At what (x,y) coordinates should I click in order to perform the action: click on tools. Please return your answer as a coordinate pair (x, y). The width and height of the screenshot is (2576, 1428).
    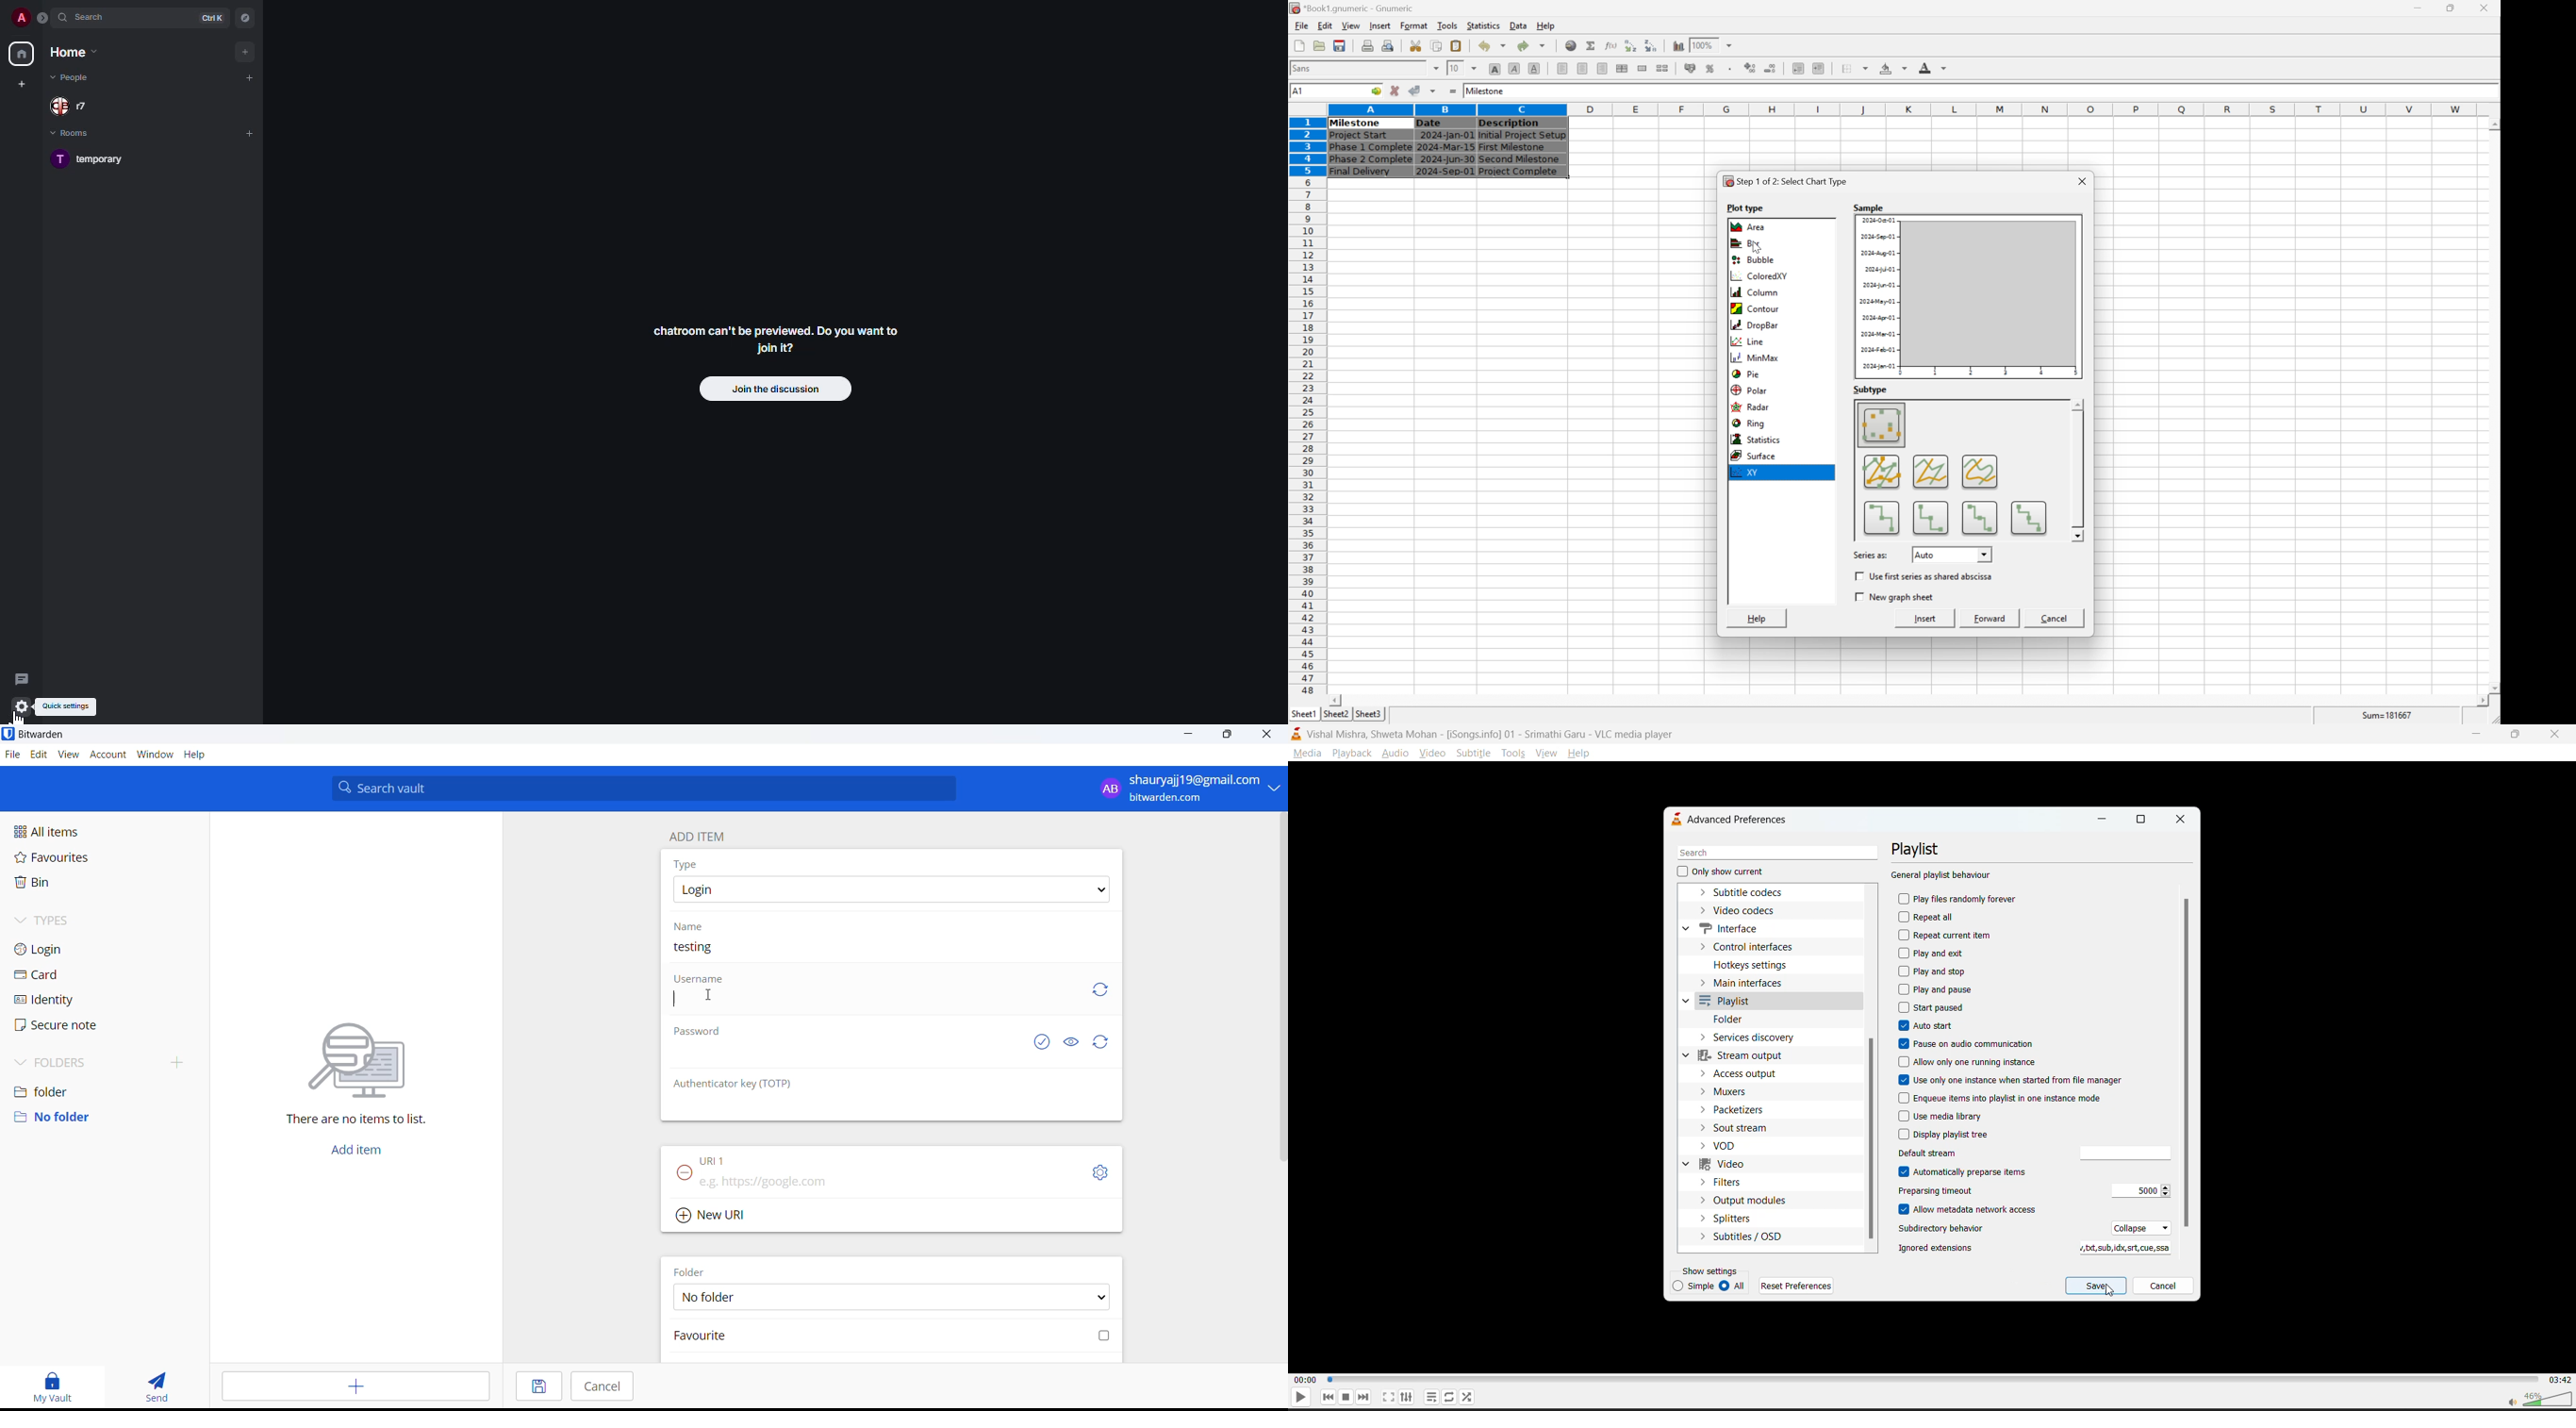
    Looking at the image, I should click on (1510, 754).